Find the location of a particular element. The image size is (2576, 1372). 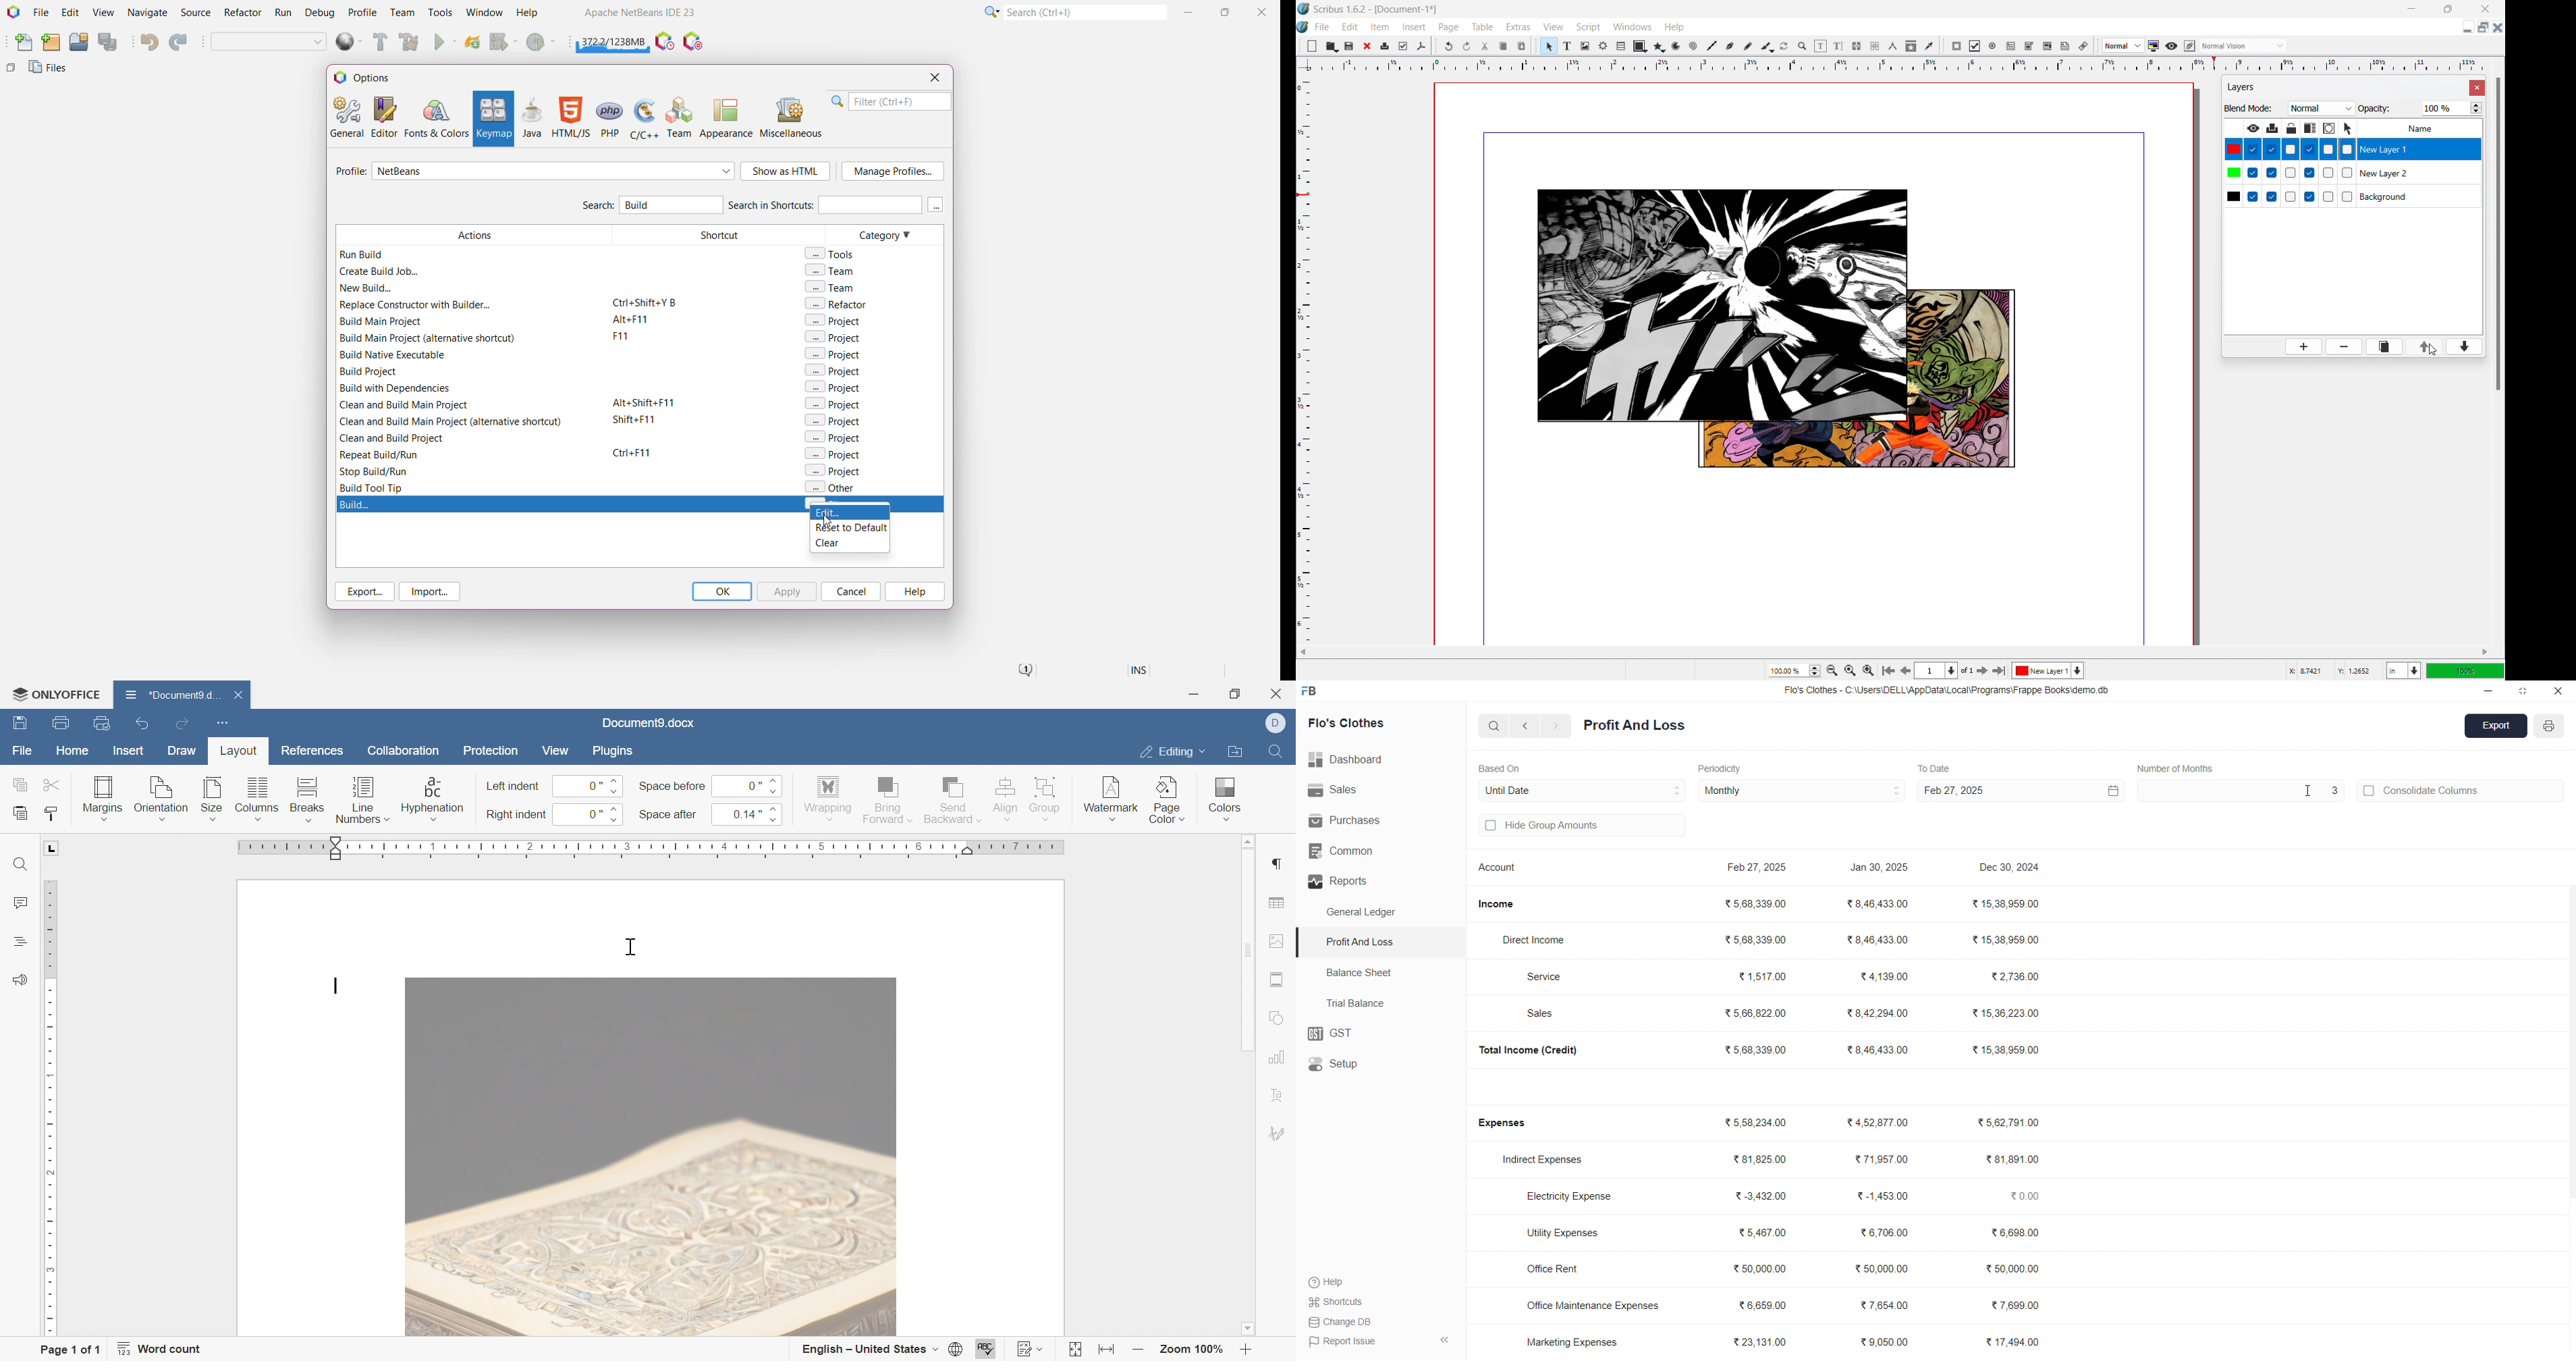

₹6,608.00 is located at coordinates (2017, 1233).